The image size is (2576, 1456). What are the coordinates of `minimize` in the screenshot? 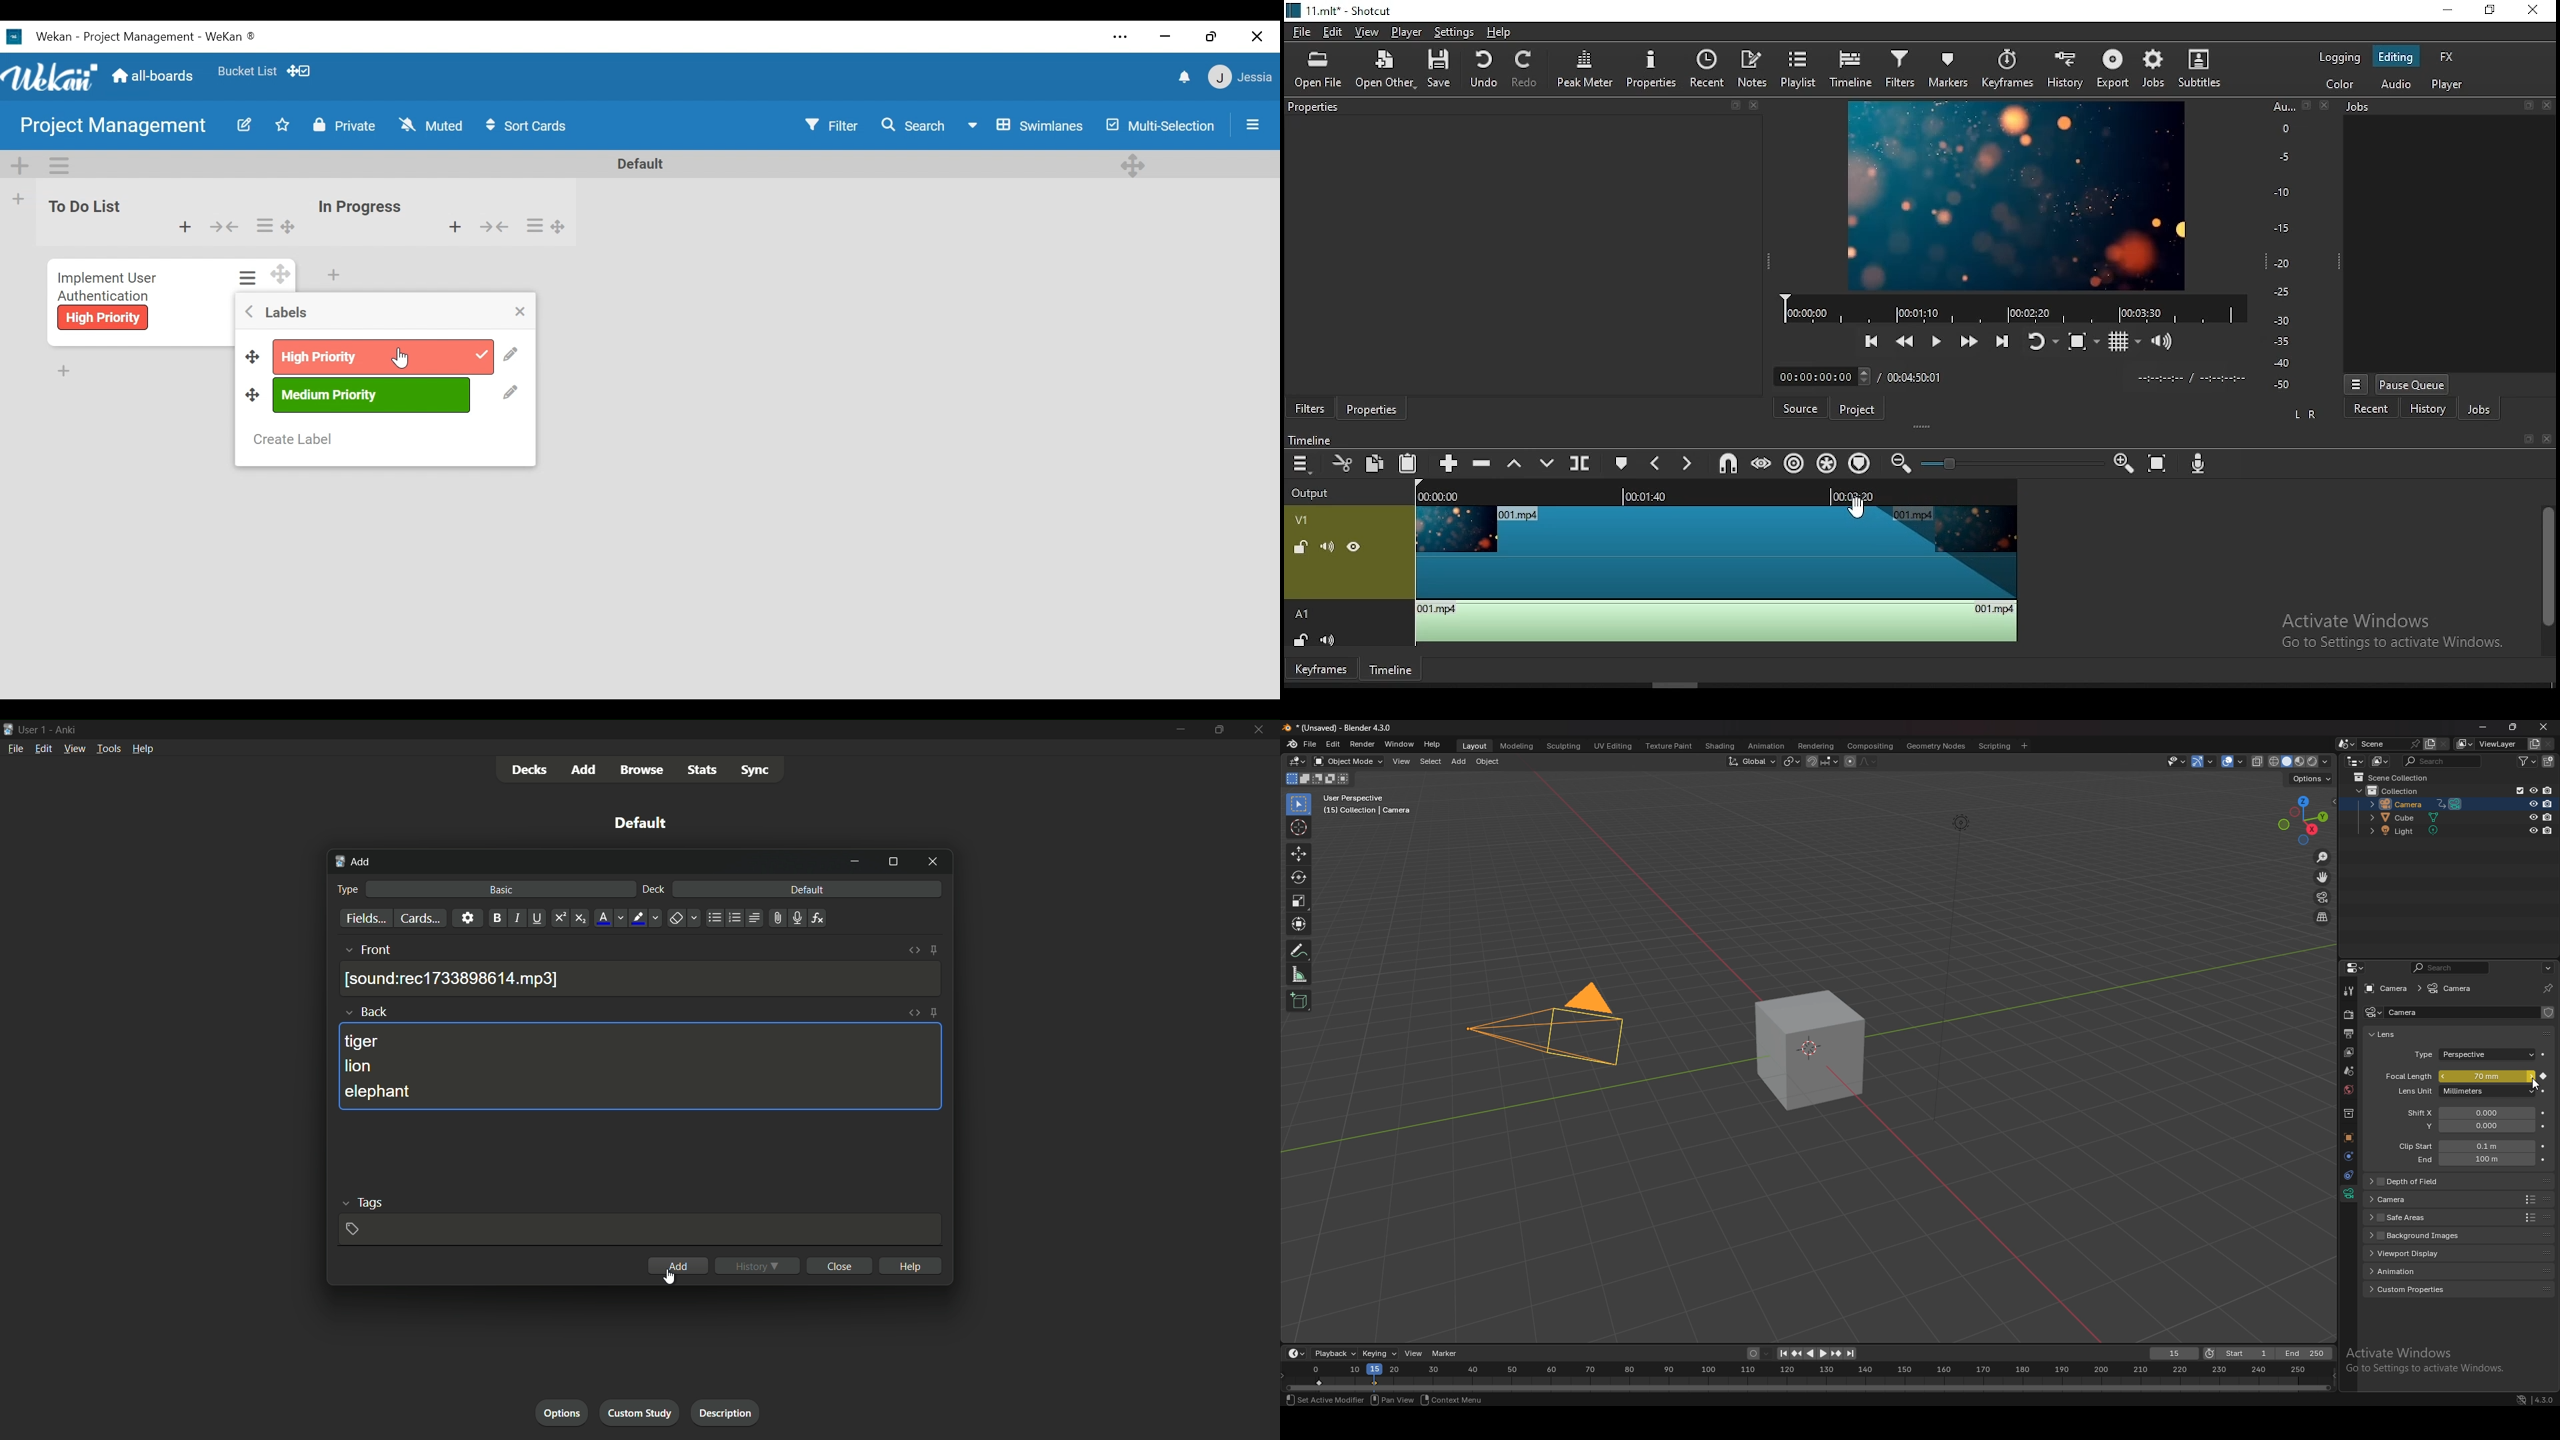 It's located at (2485, 728).